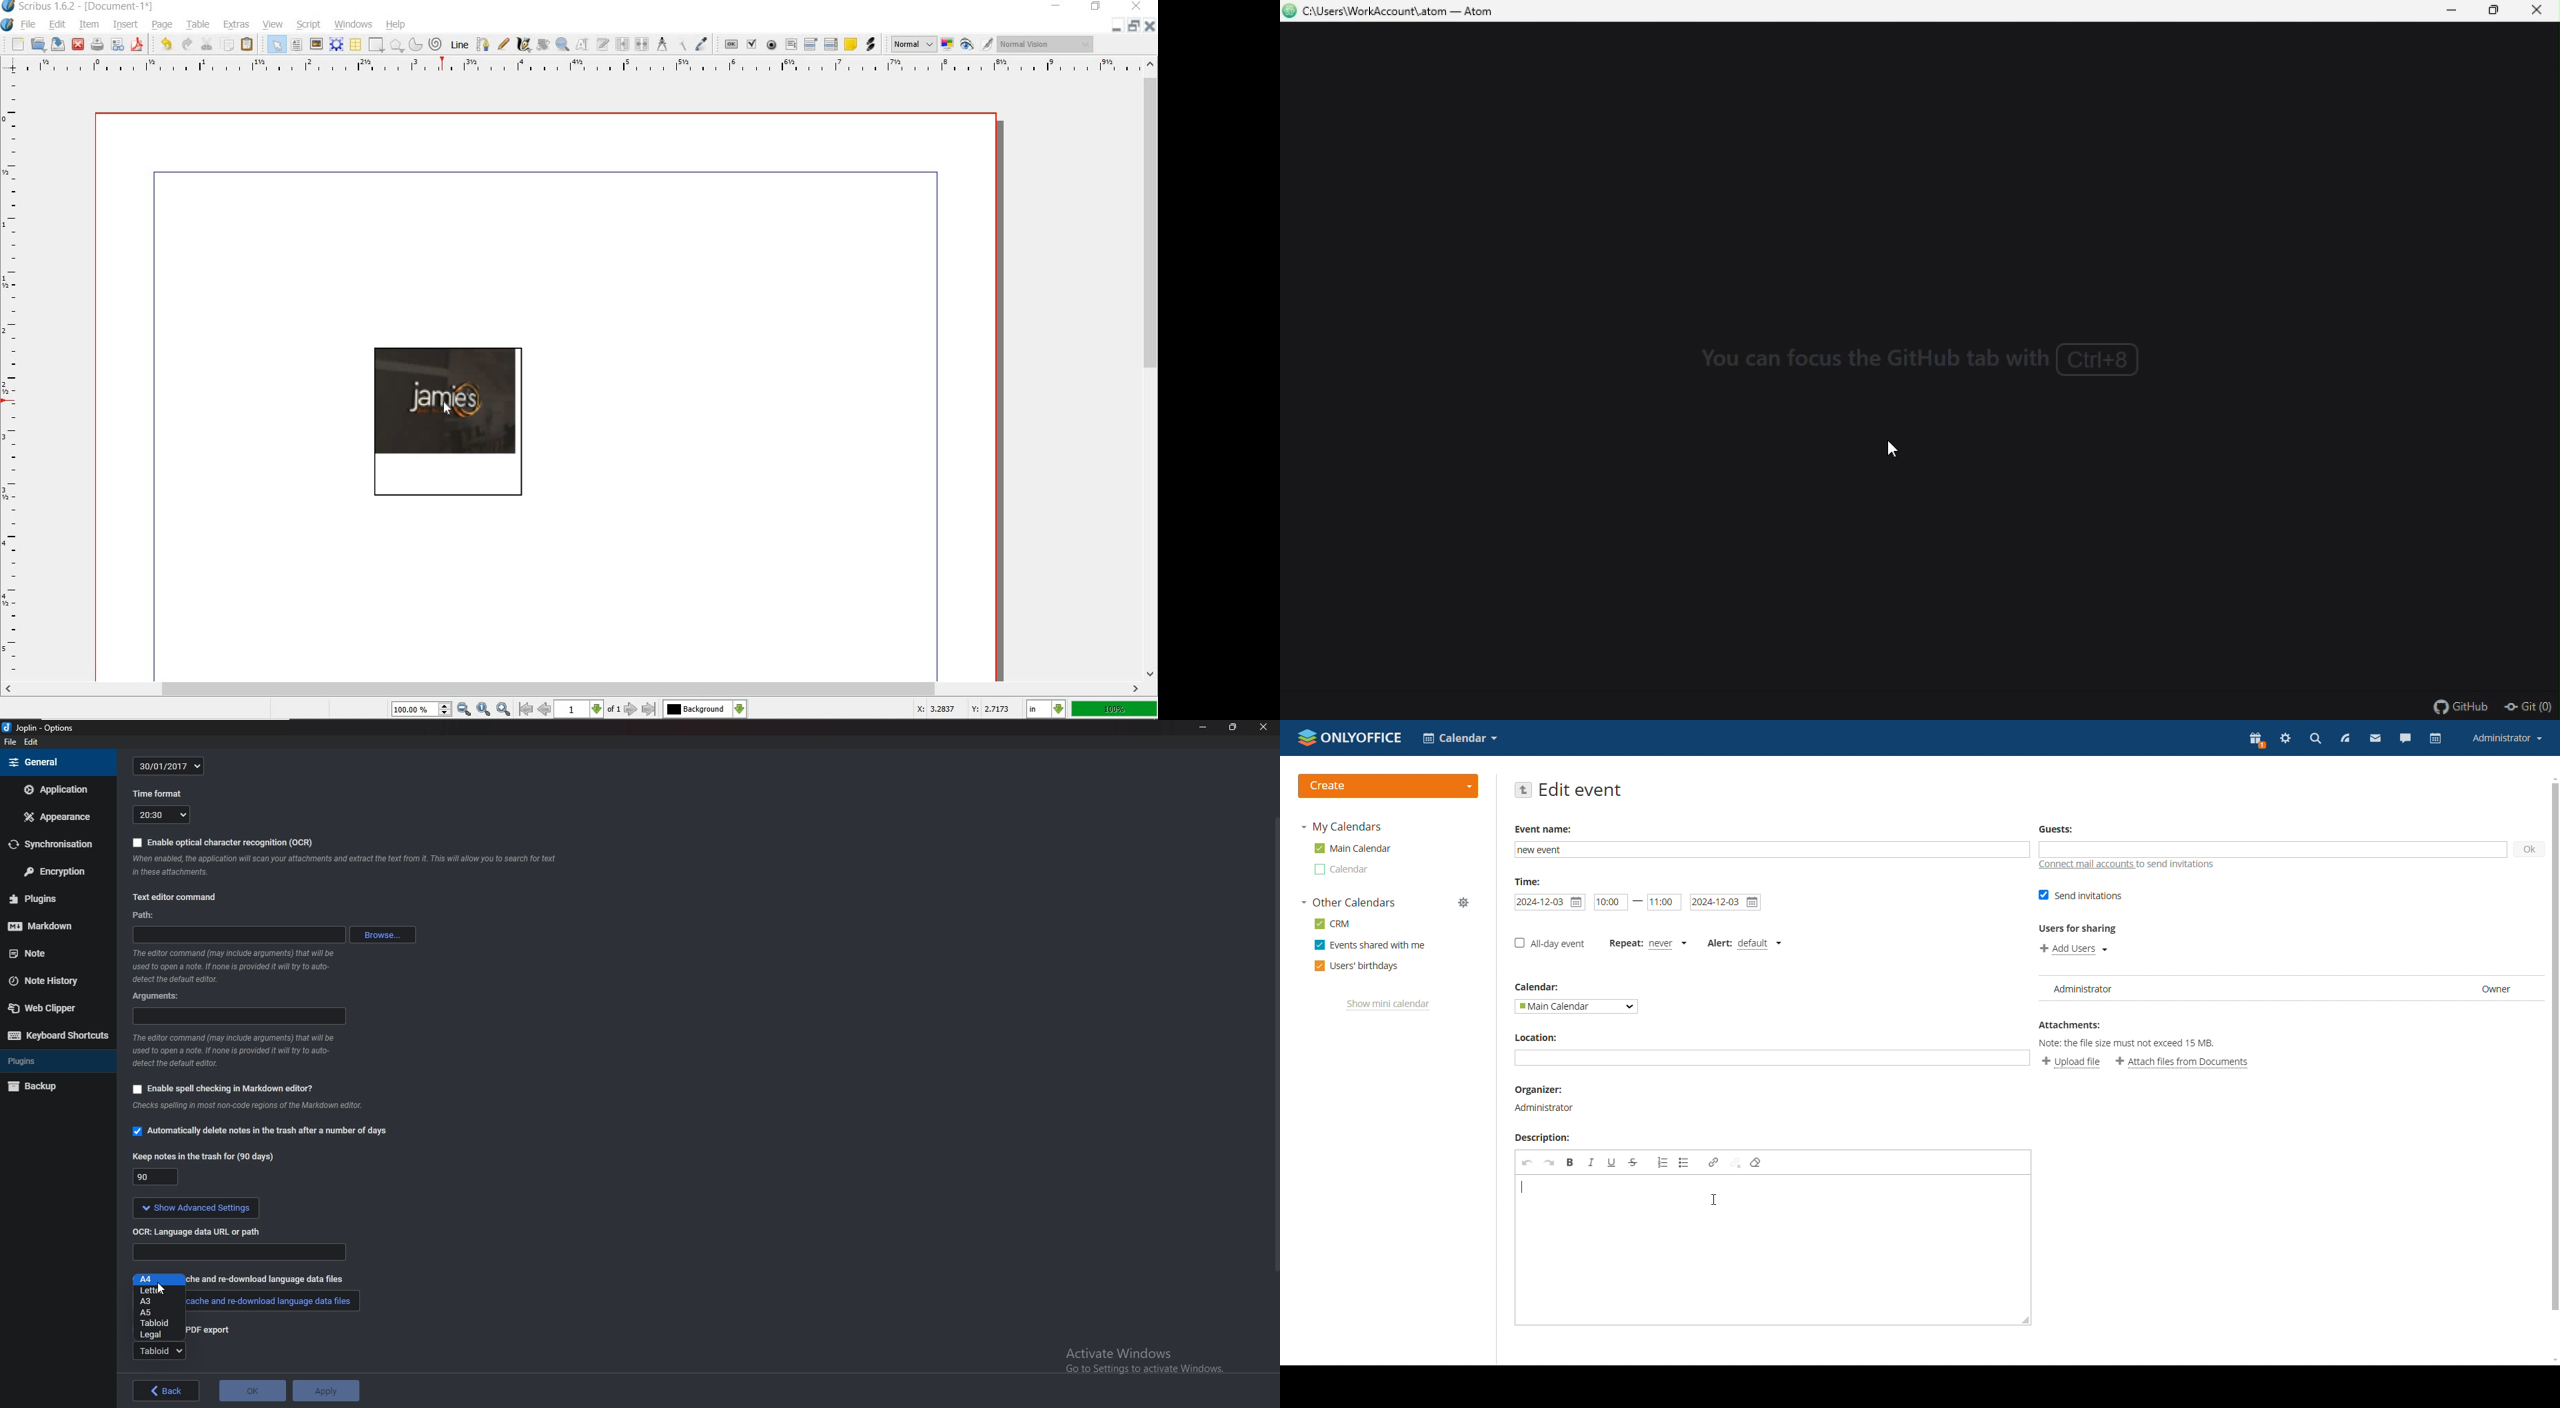  I want to click on argument, so click(239, 1017).